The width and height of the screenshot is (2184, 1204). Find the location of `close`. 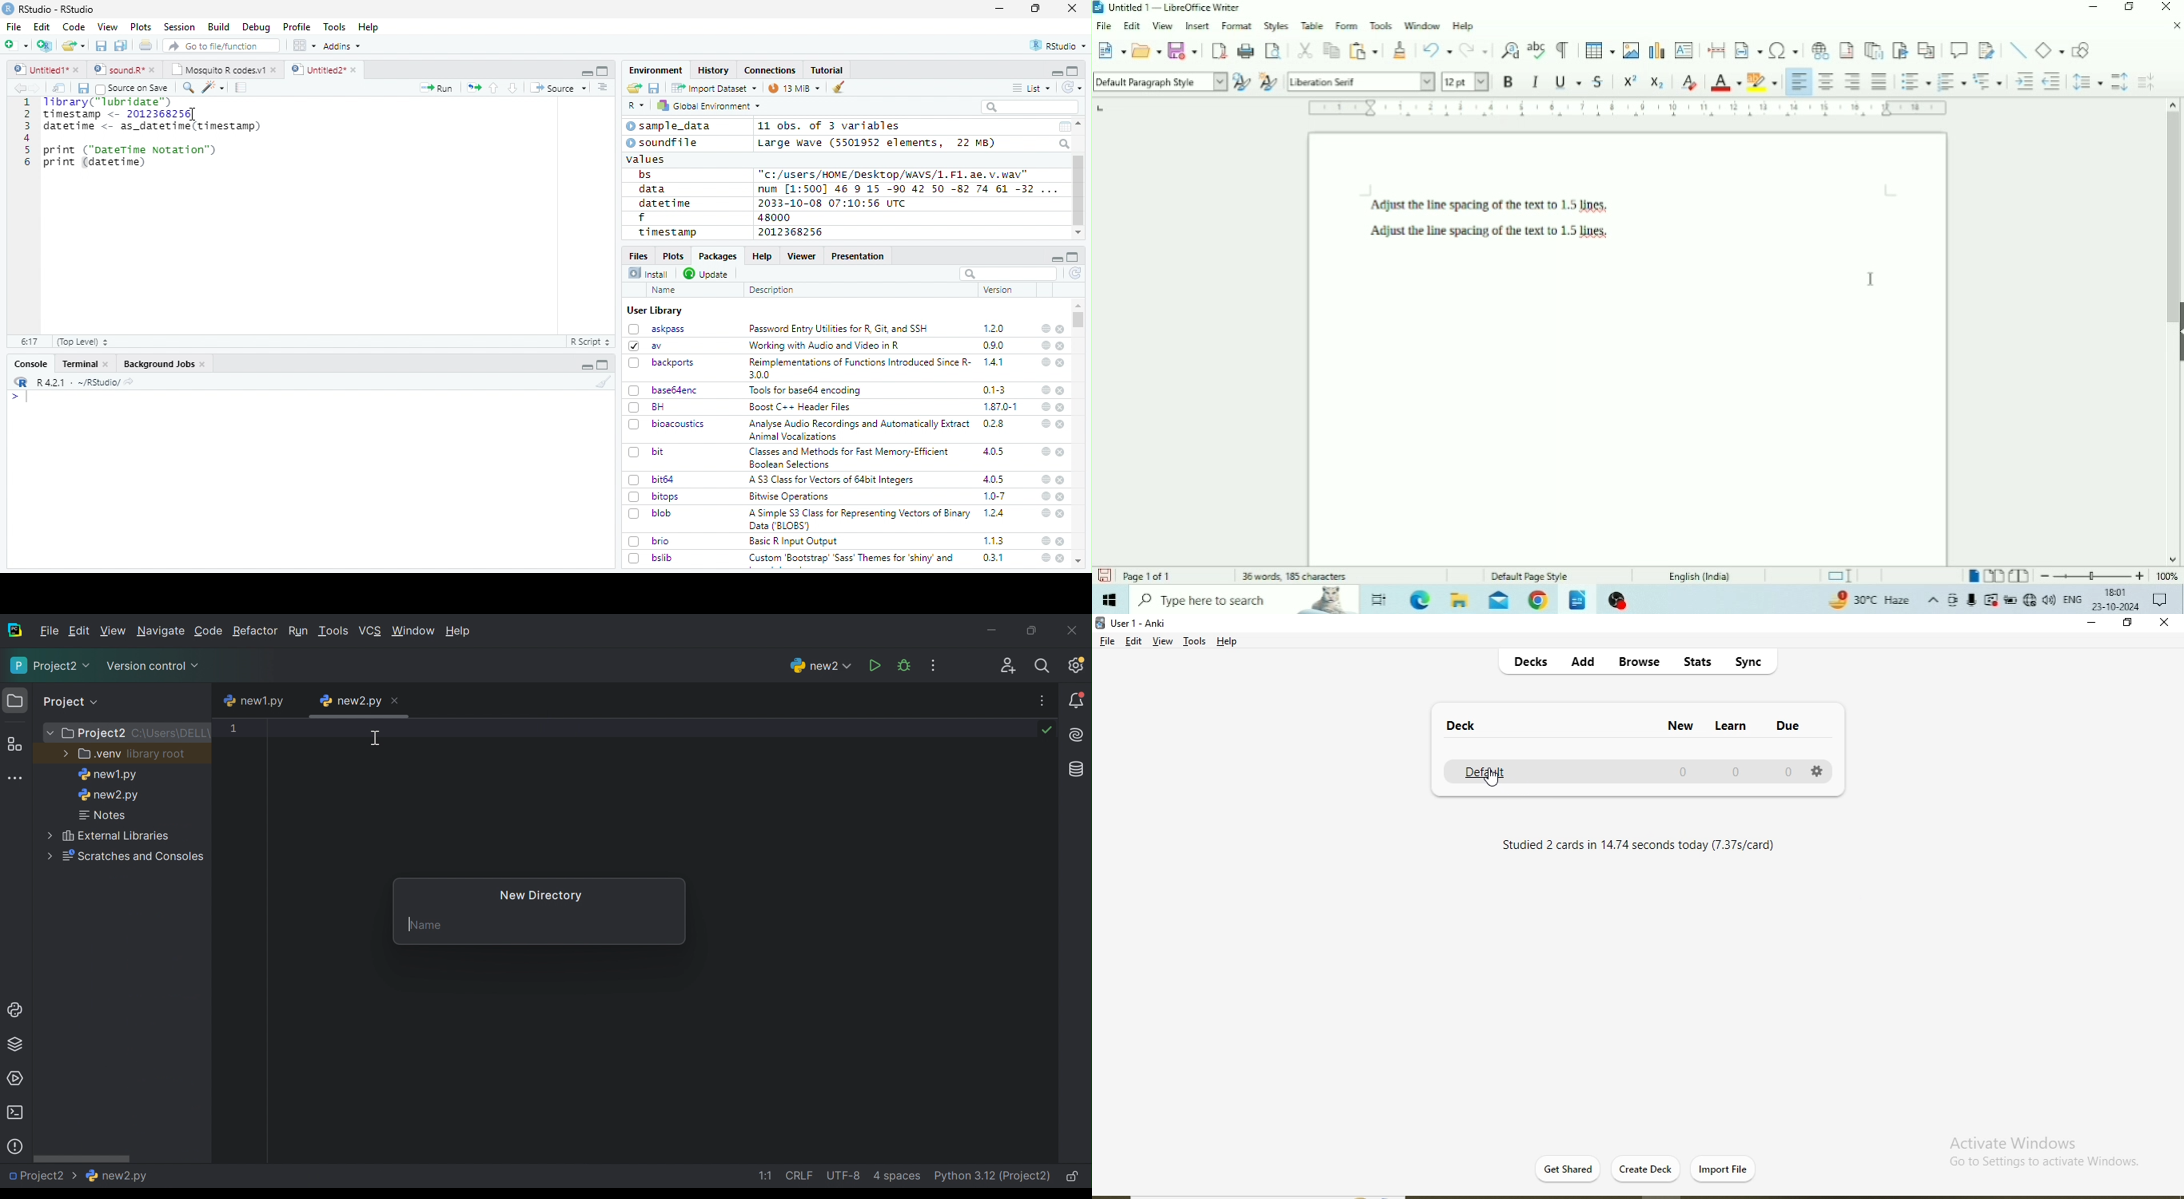

close is located at coordinates (1060, 330).